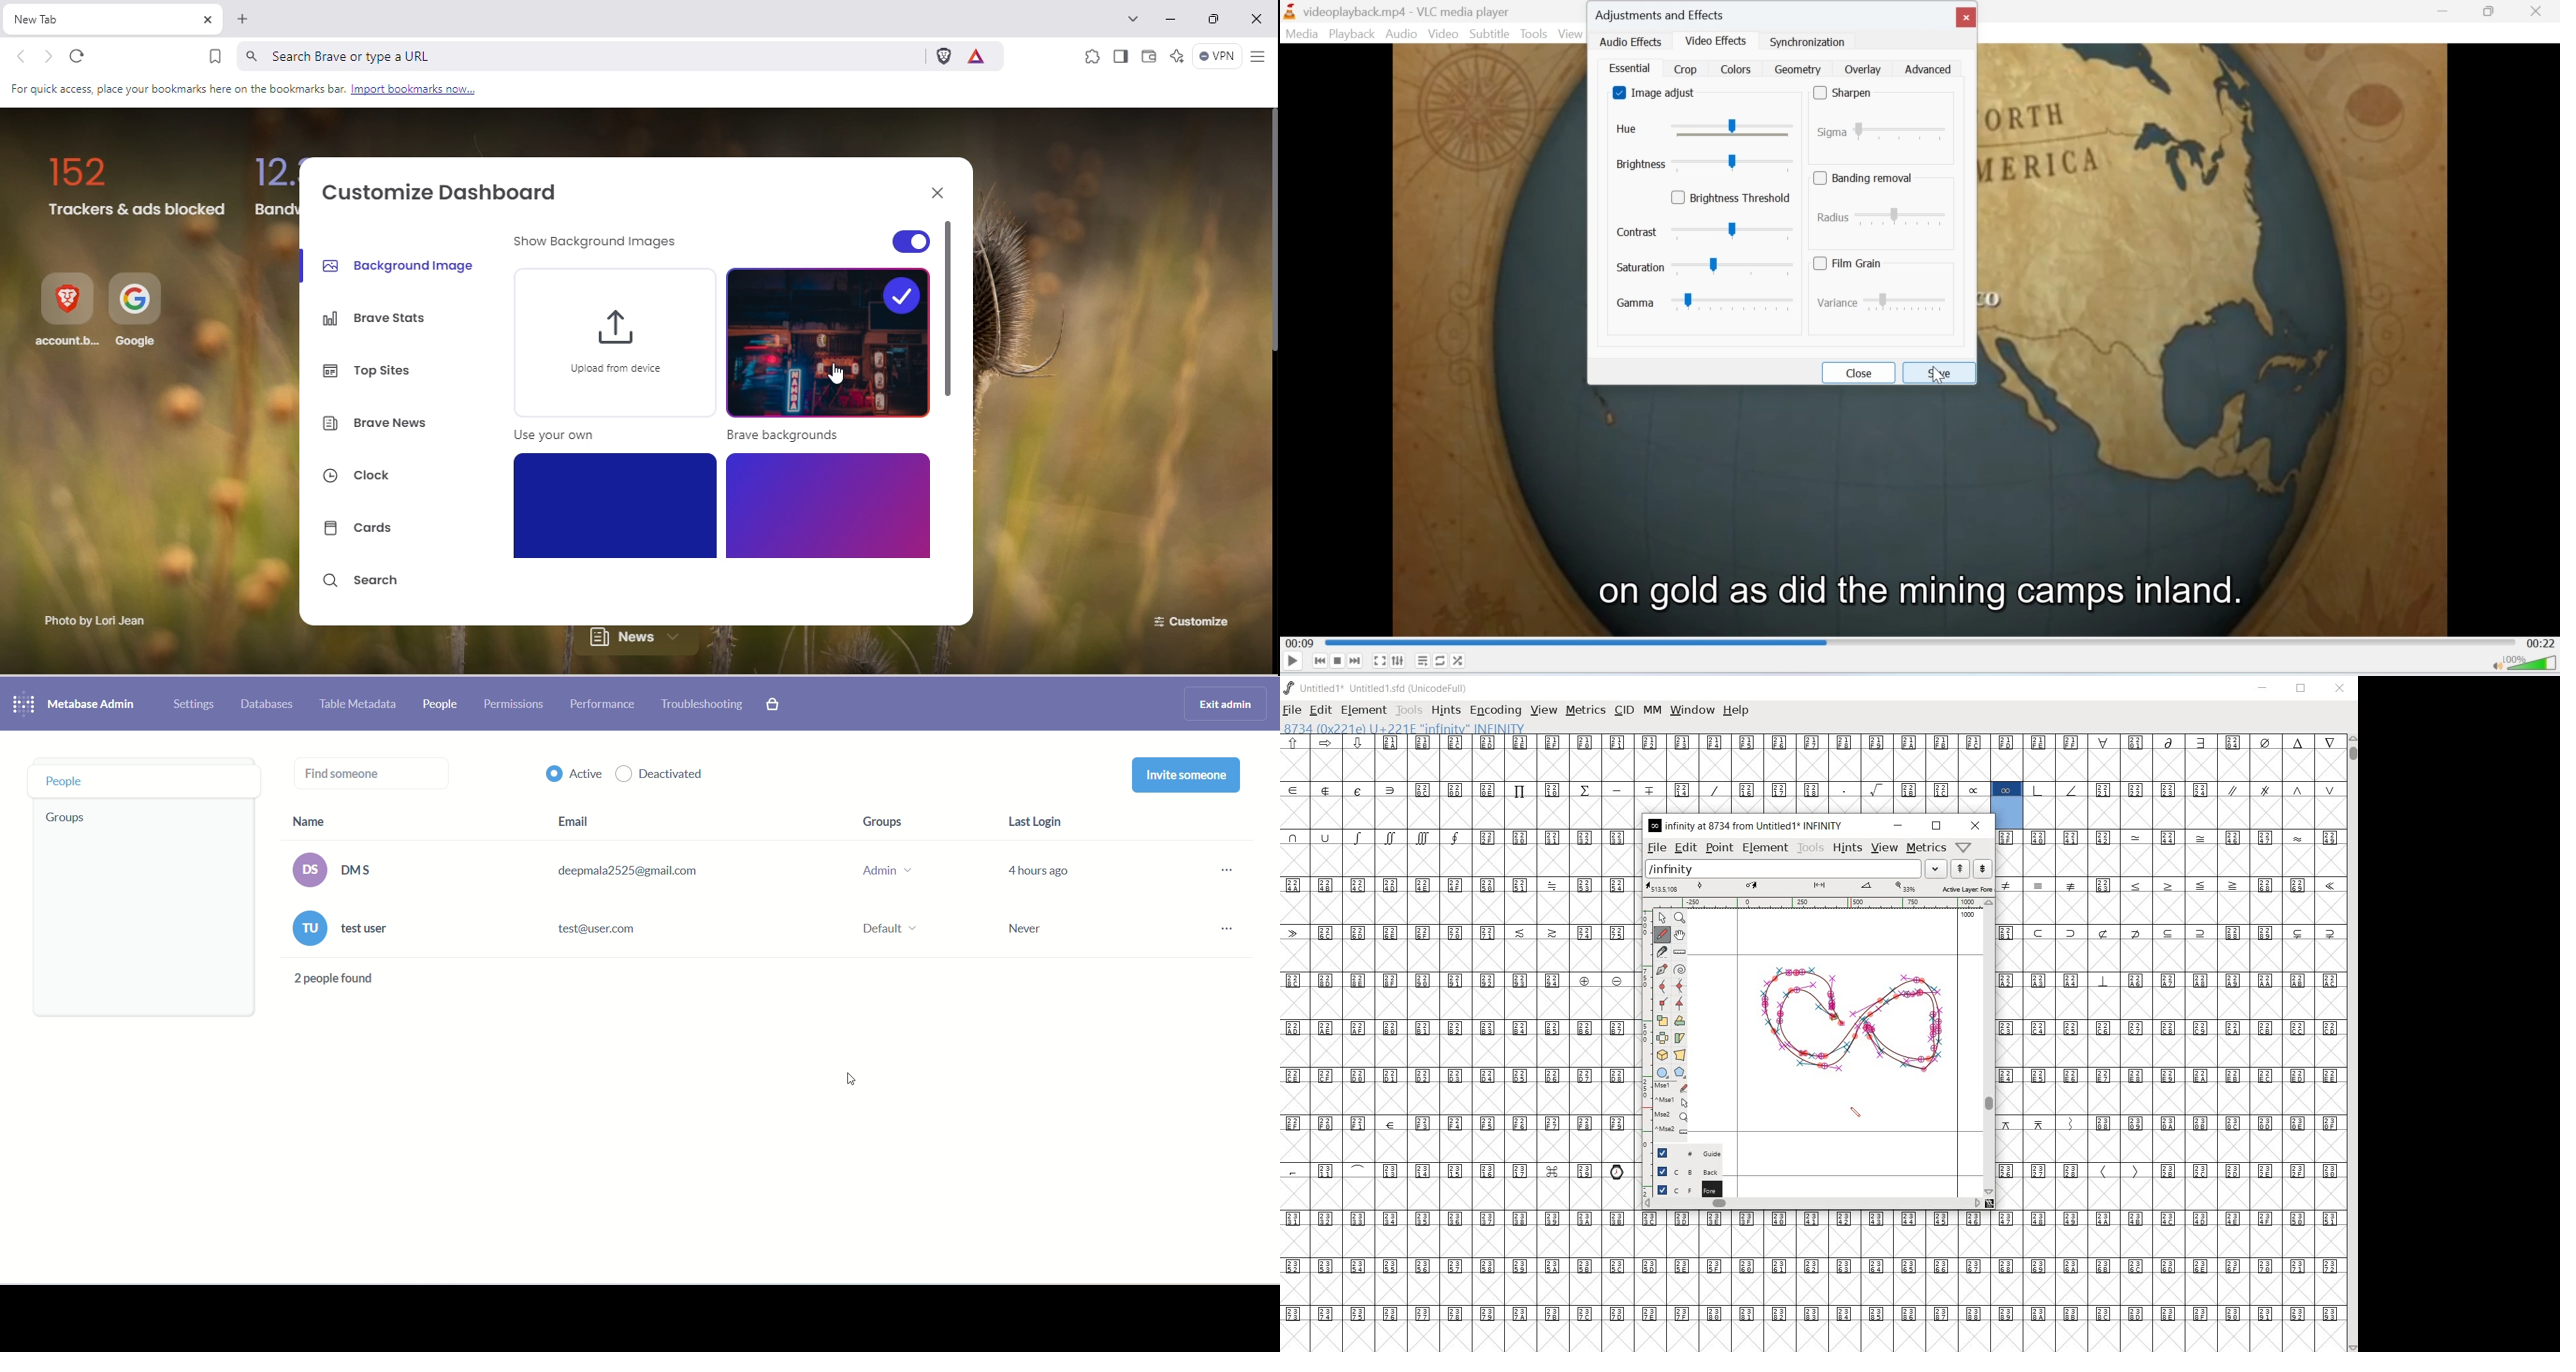 This screenshot has width=2576, height=1372. Describe the element at coordinates (2250, 838) in the screenshot. I see `Unicode code points` at that location.